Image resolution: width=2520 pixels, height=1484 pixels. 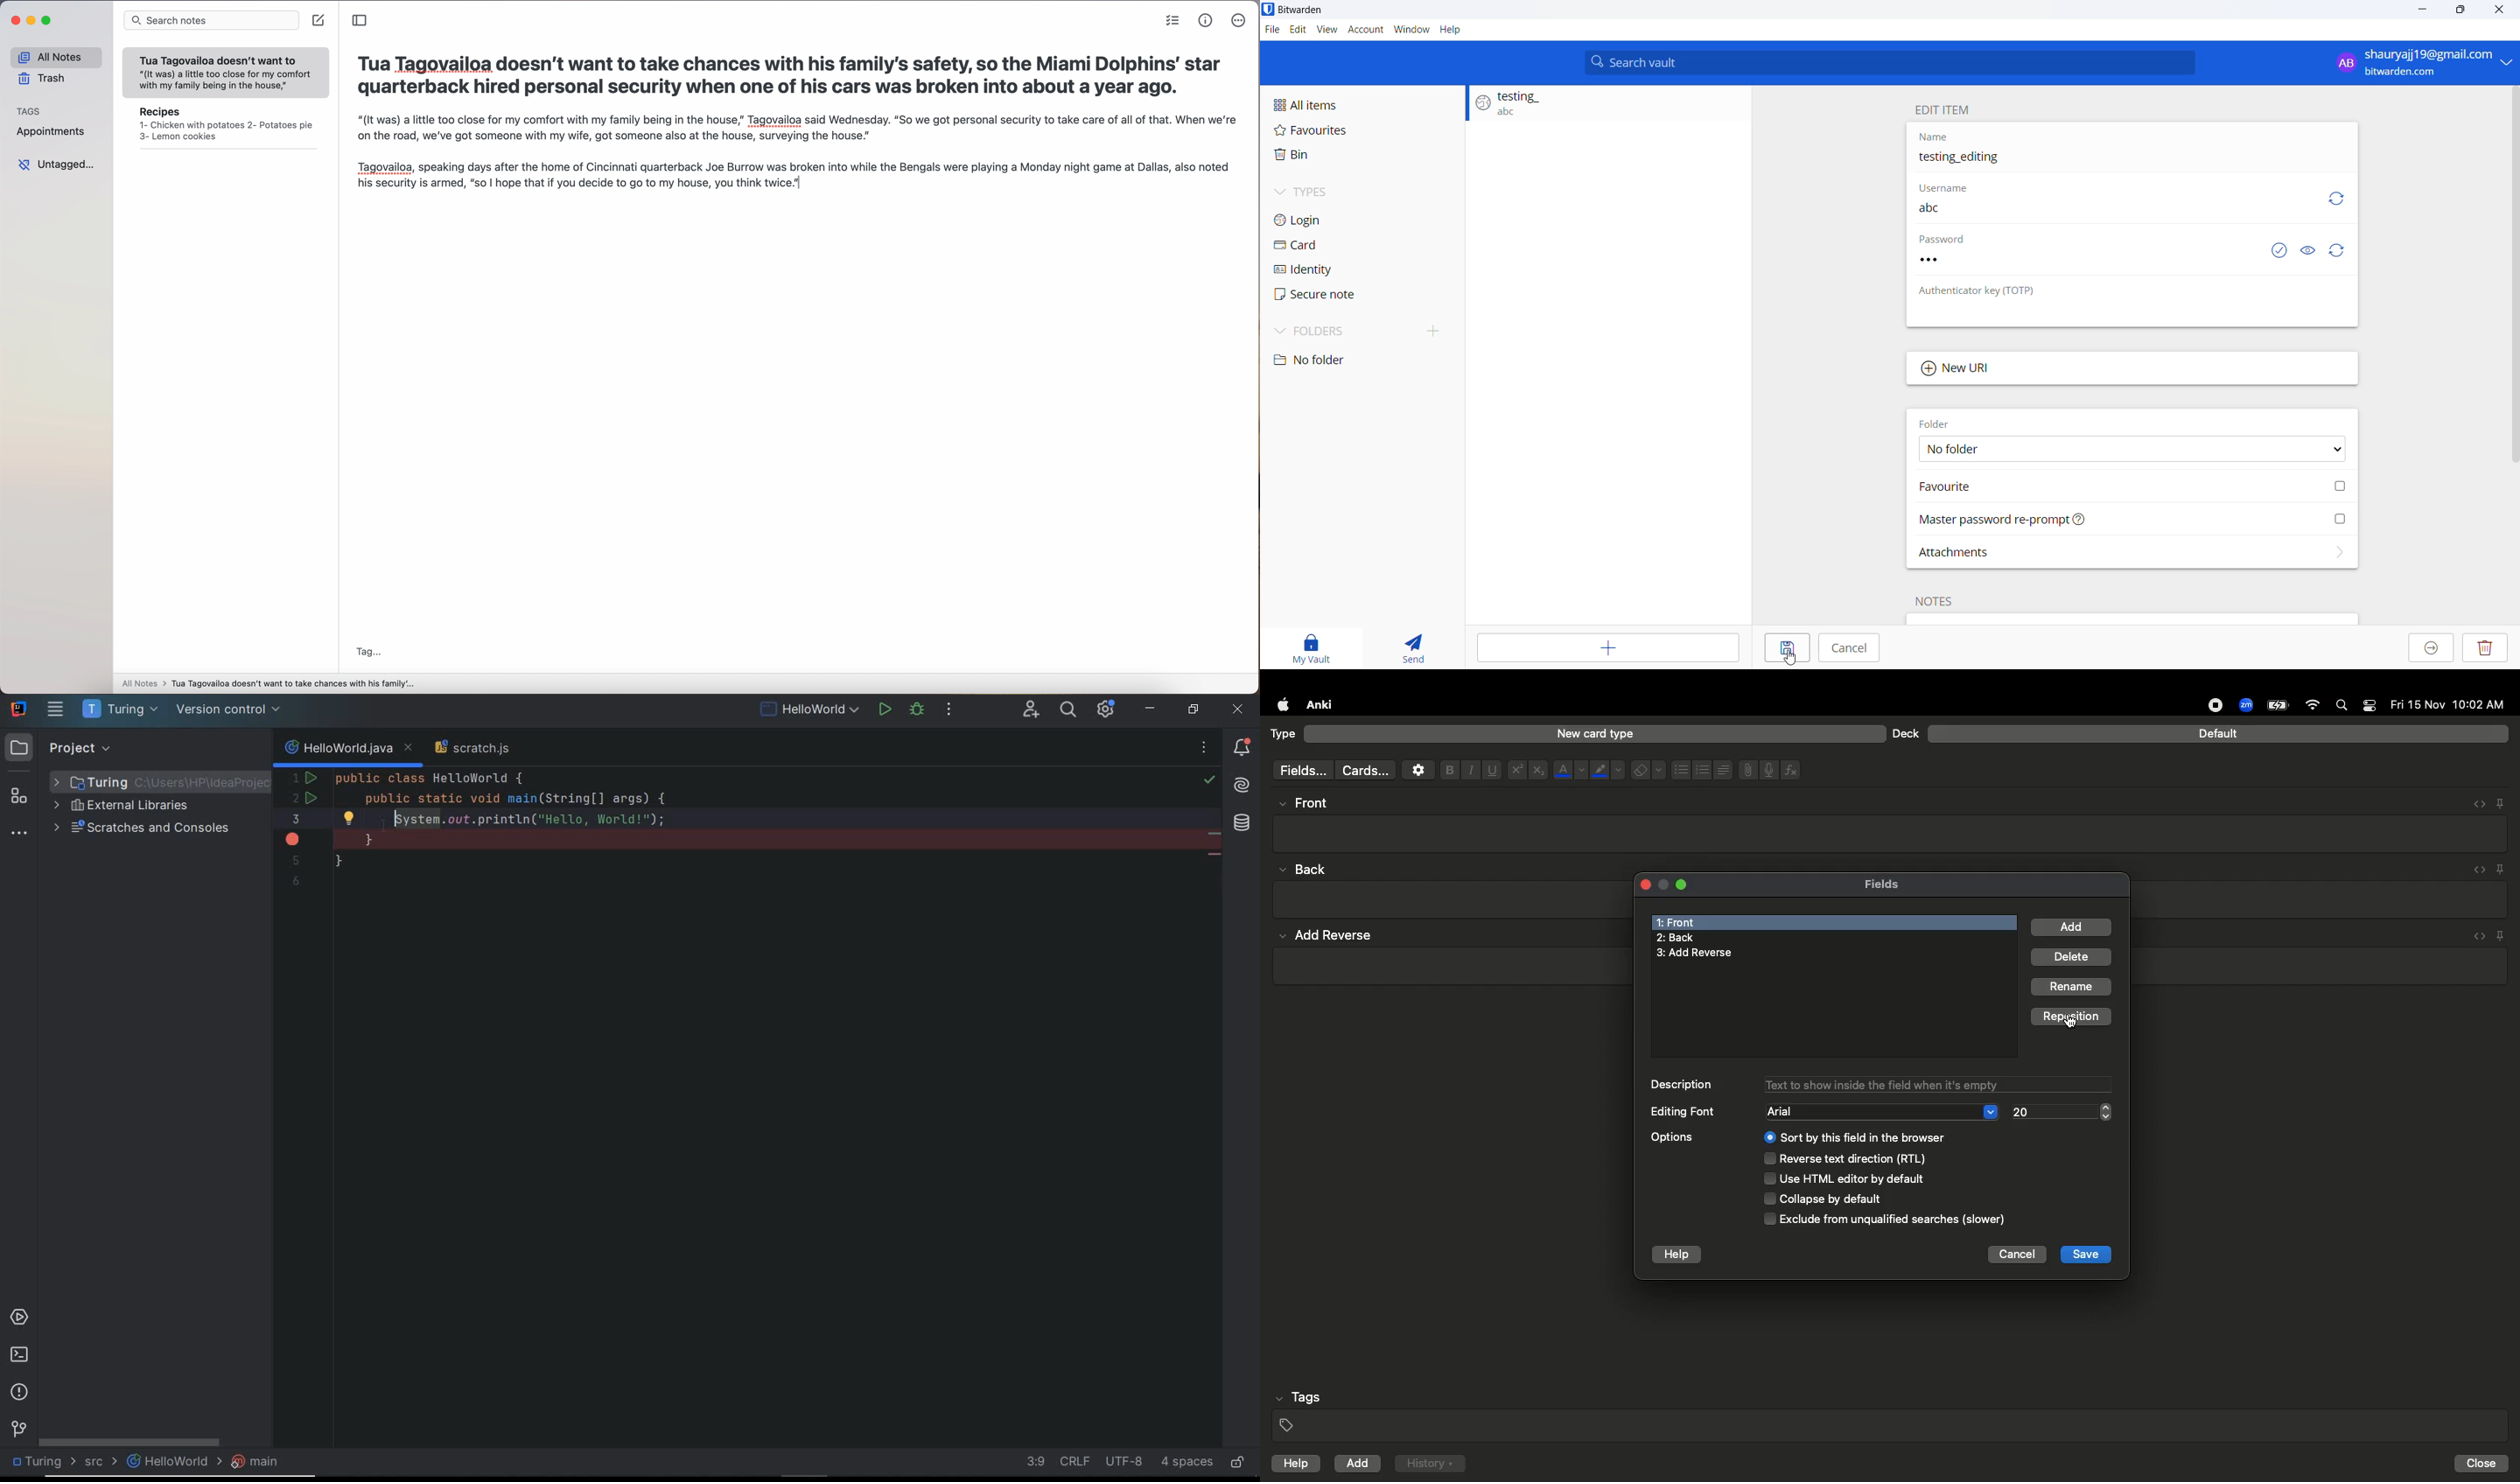 I want to click on Fields, so click(x=1893, y=884).